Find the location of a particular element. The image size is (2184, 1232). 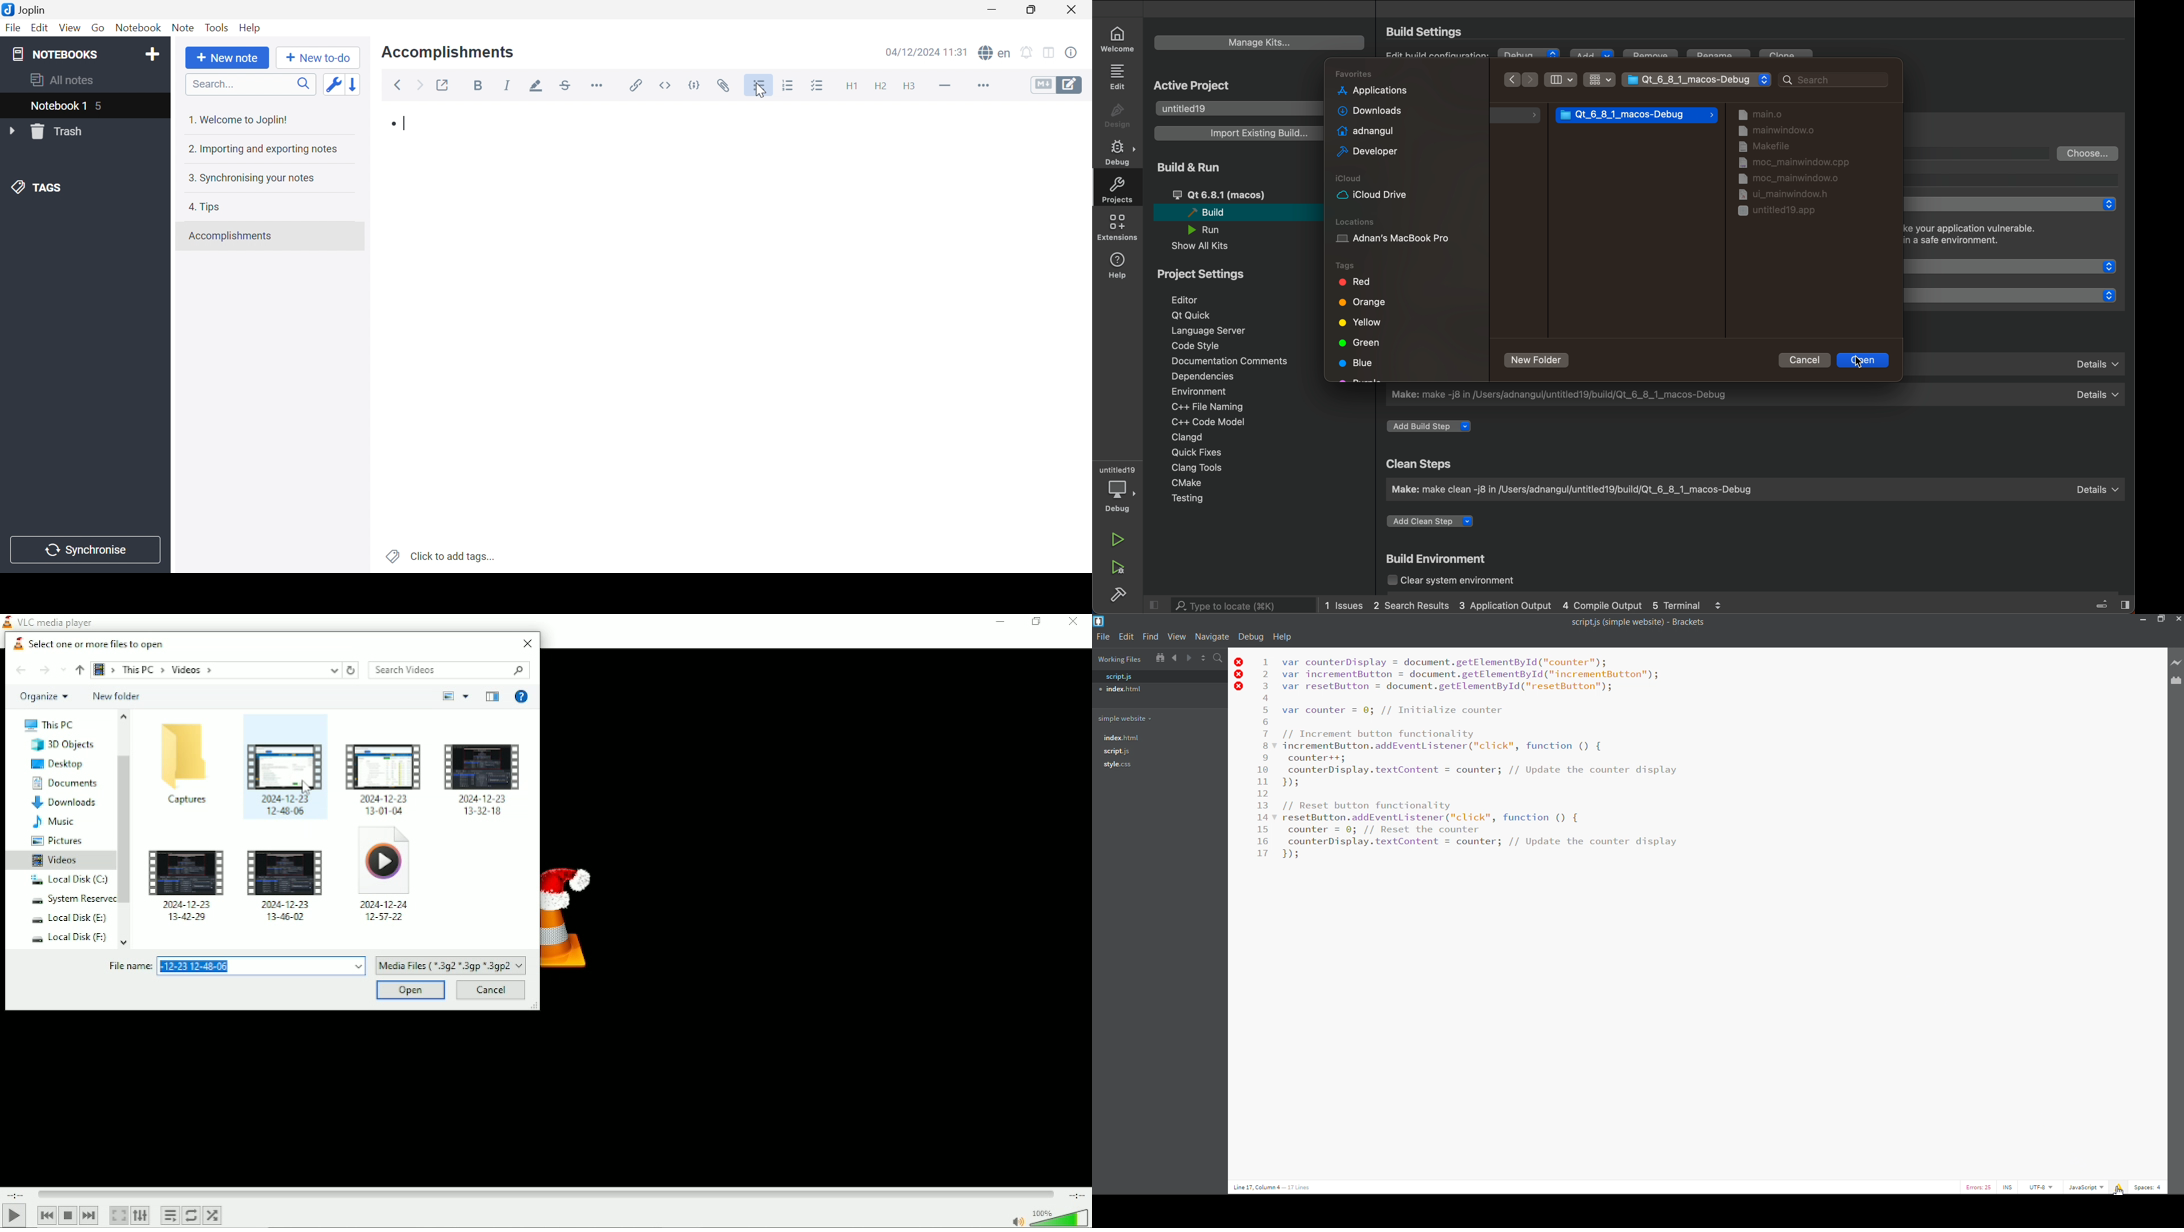

TAGS is located at coordinates (33, 187).